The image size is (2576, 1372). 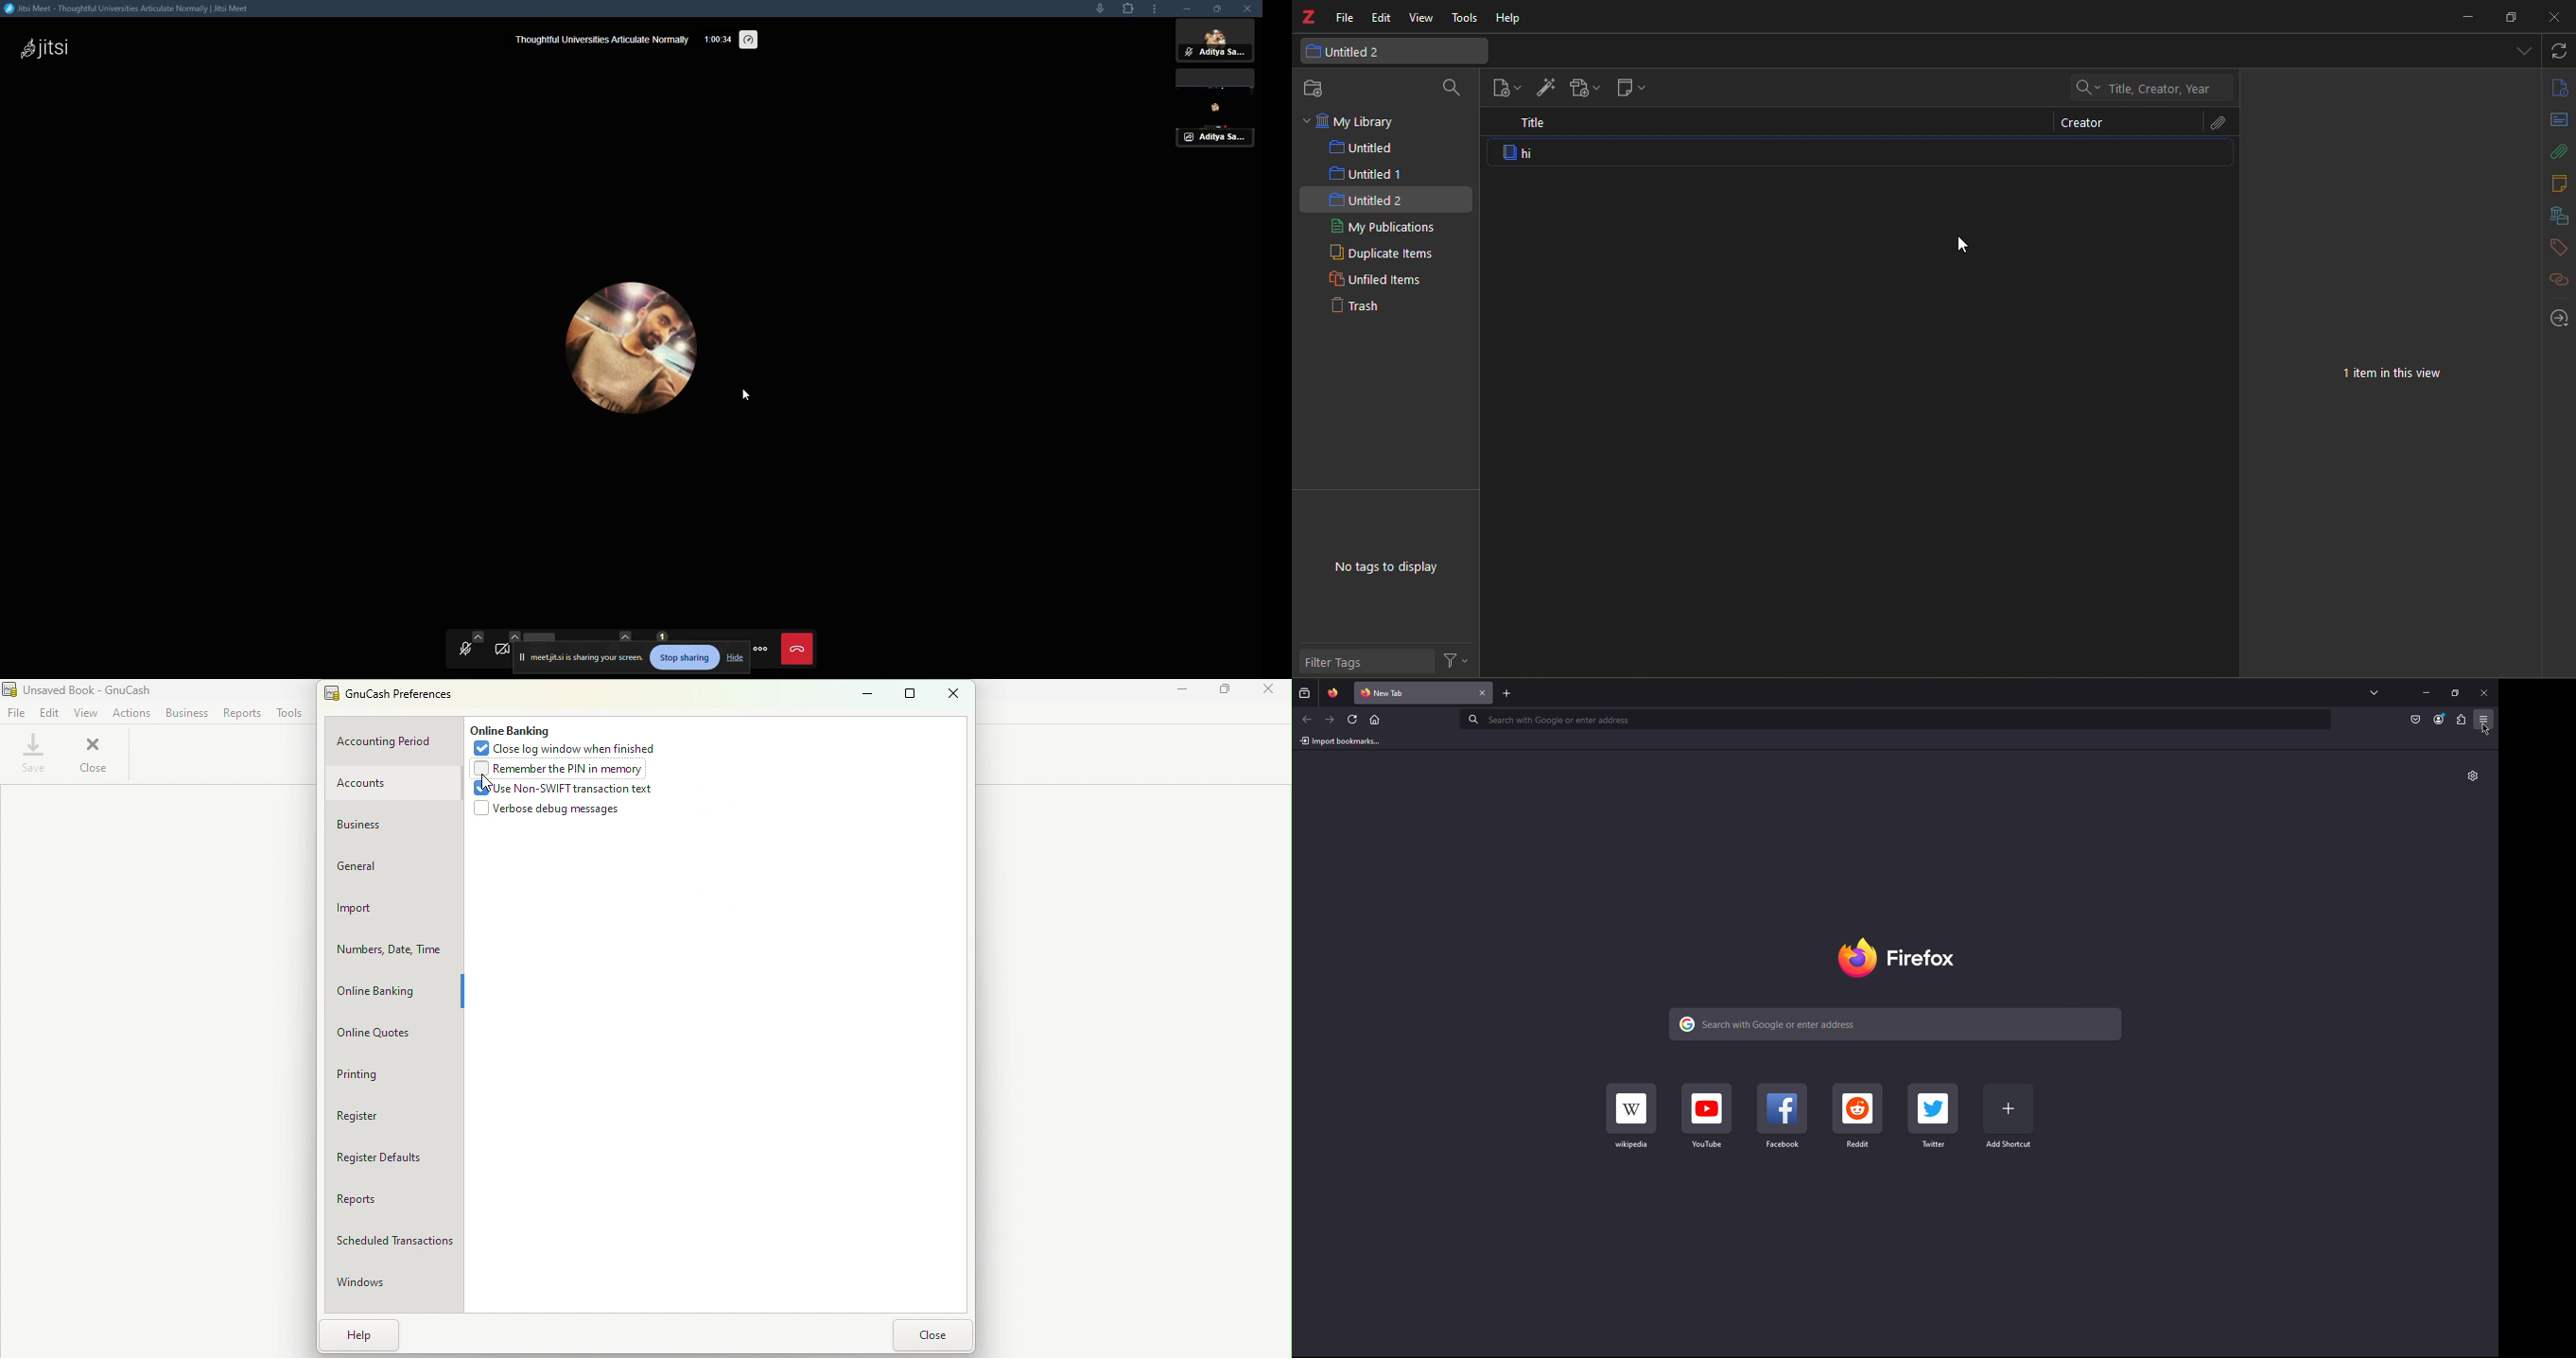 I want to click on Pocket, so click(x=2417, y=720).